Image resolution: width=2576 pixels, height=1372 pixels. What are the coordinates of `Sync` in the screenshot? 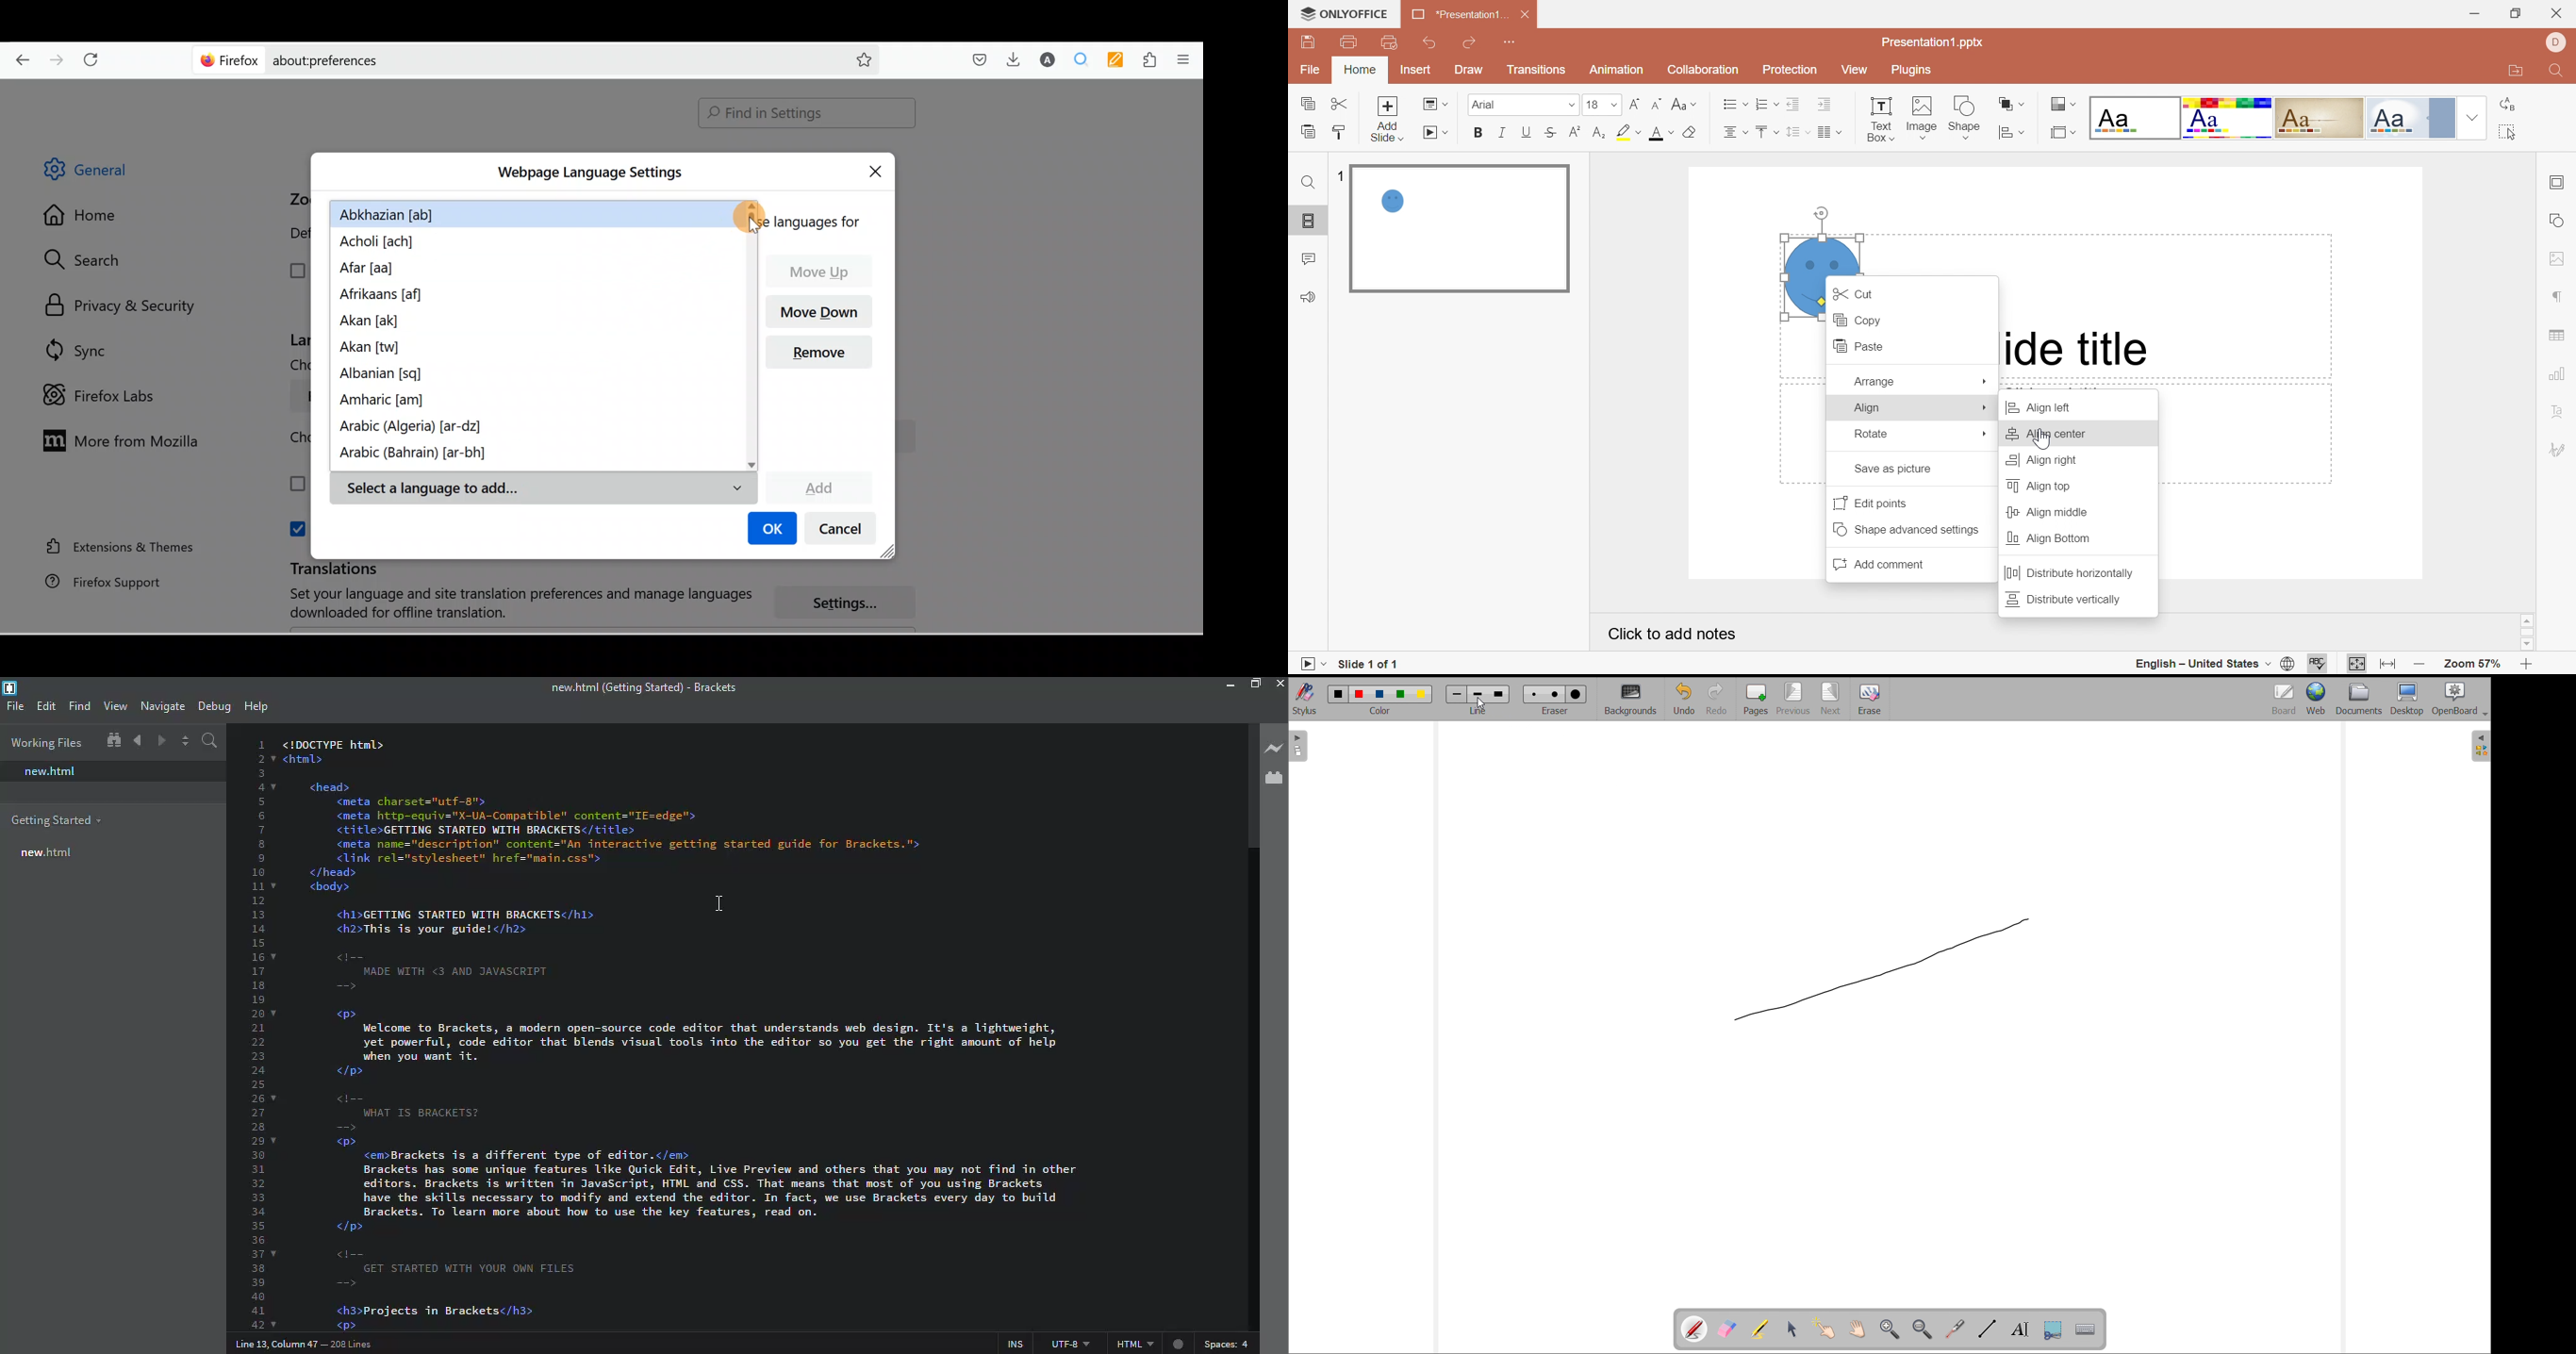 It's located at (78, 350).